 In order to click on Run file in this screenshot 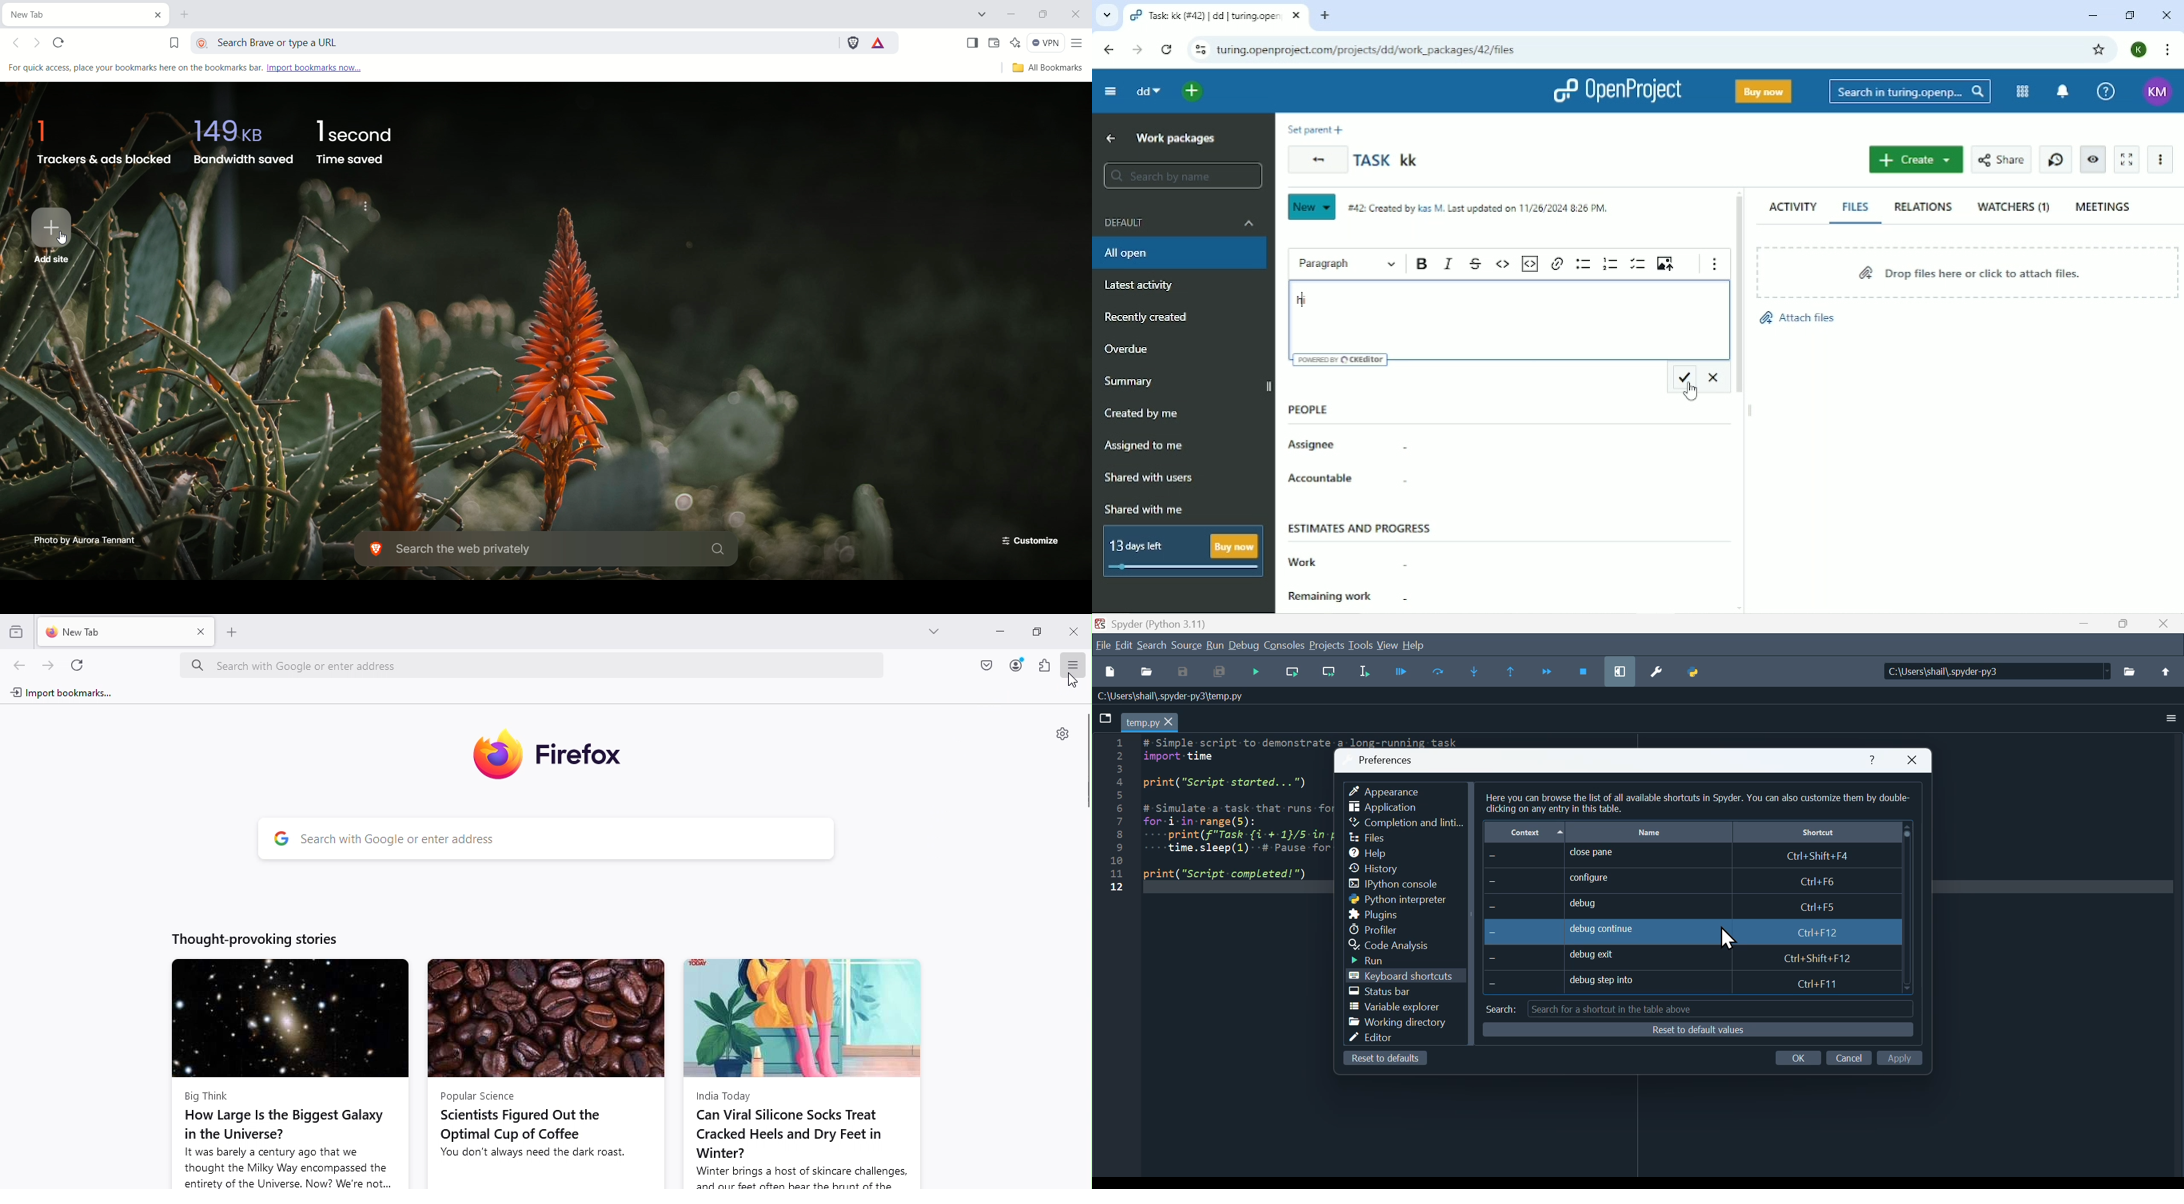, I will do `click(1402, 674)`.